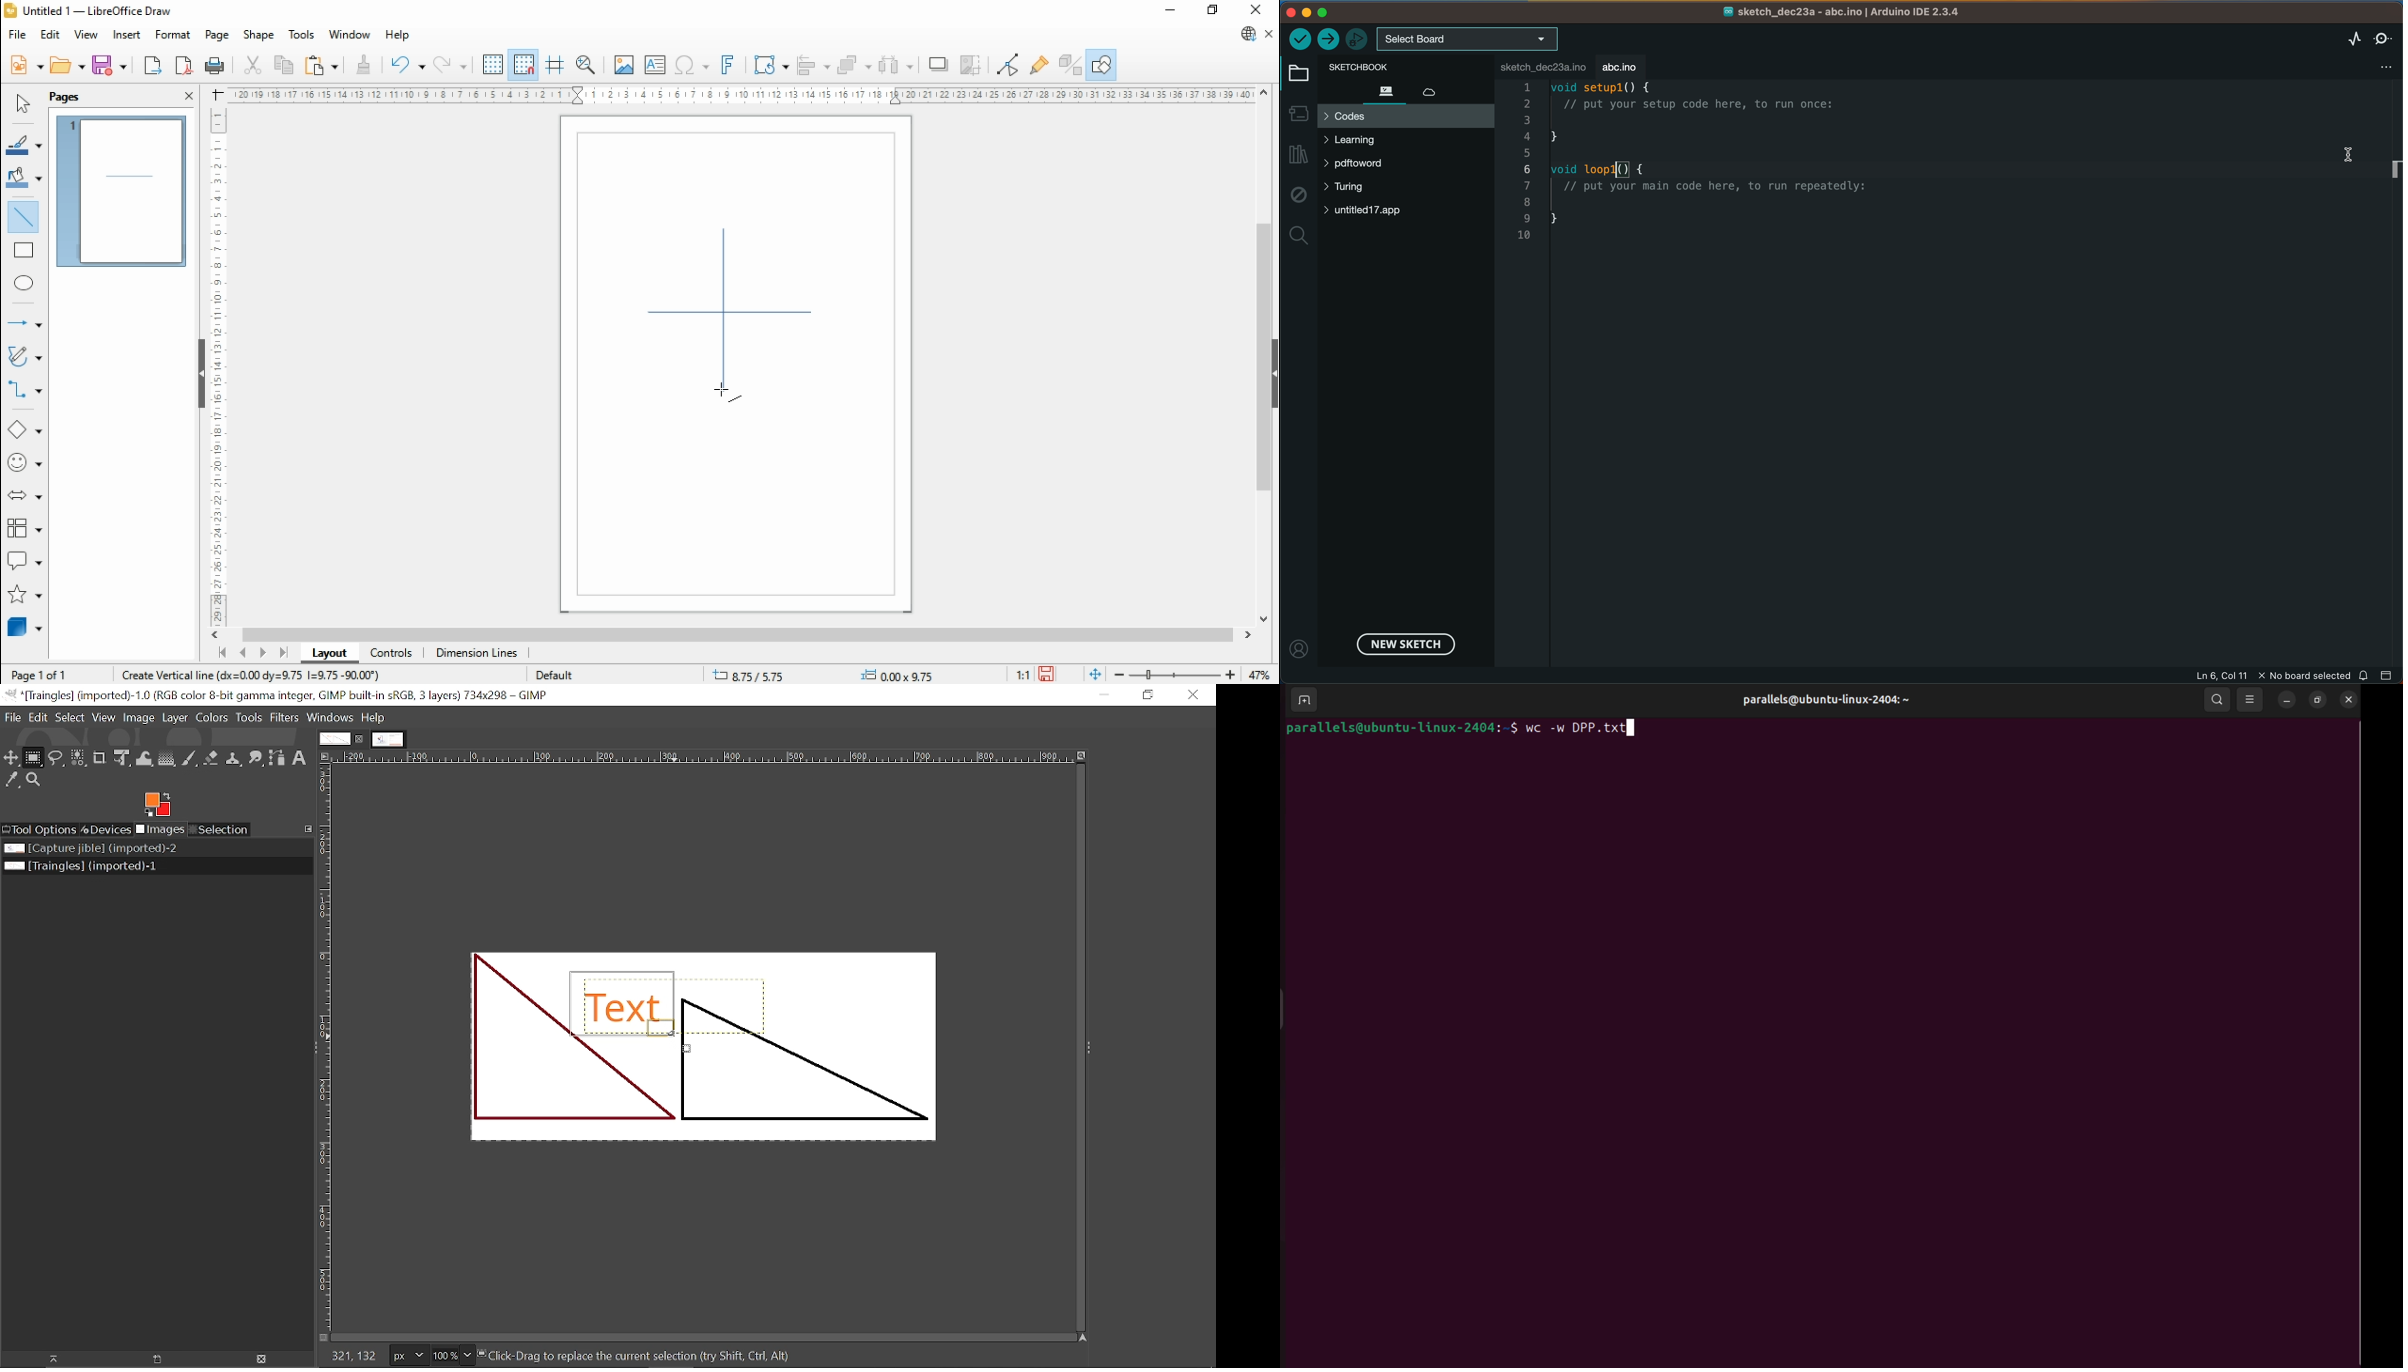 The height and width of the screenshot is (1372, 2408). Describe the element at coordinates (21, 104) in the screenshot. I see `select` at that location.